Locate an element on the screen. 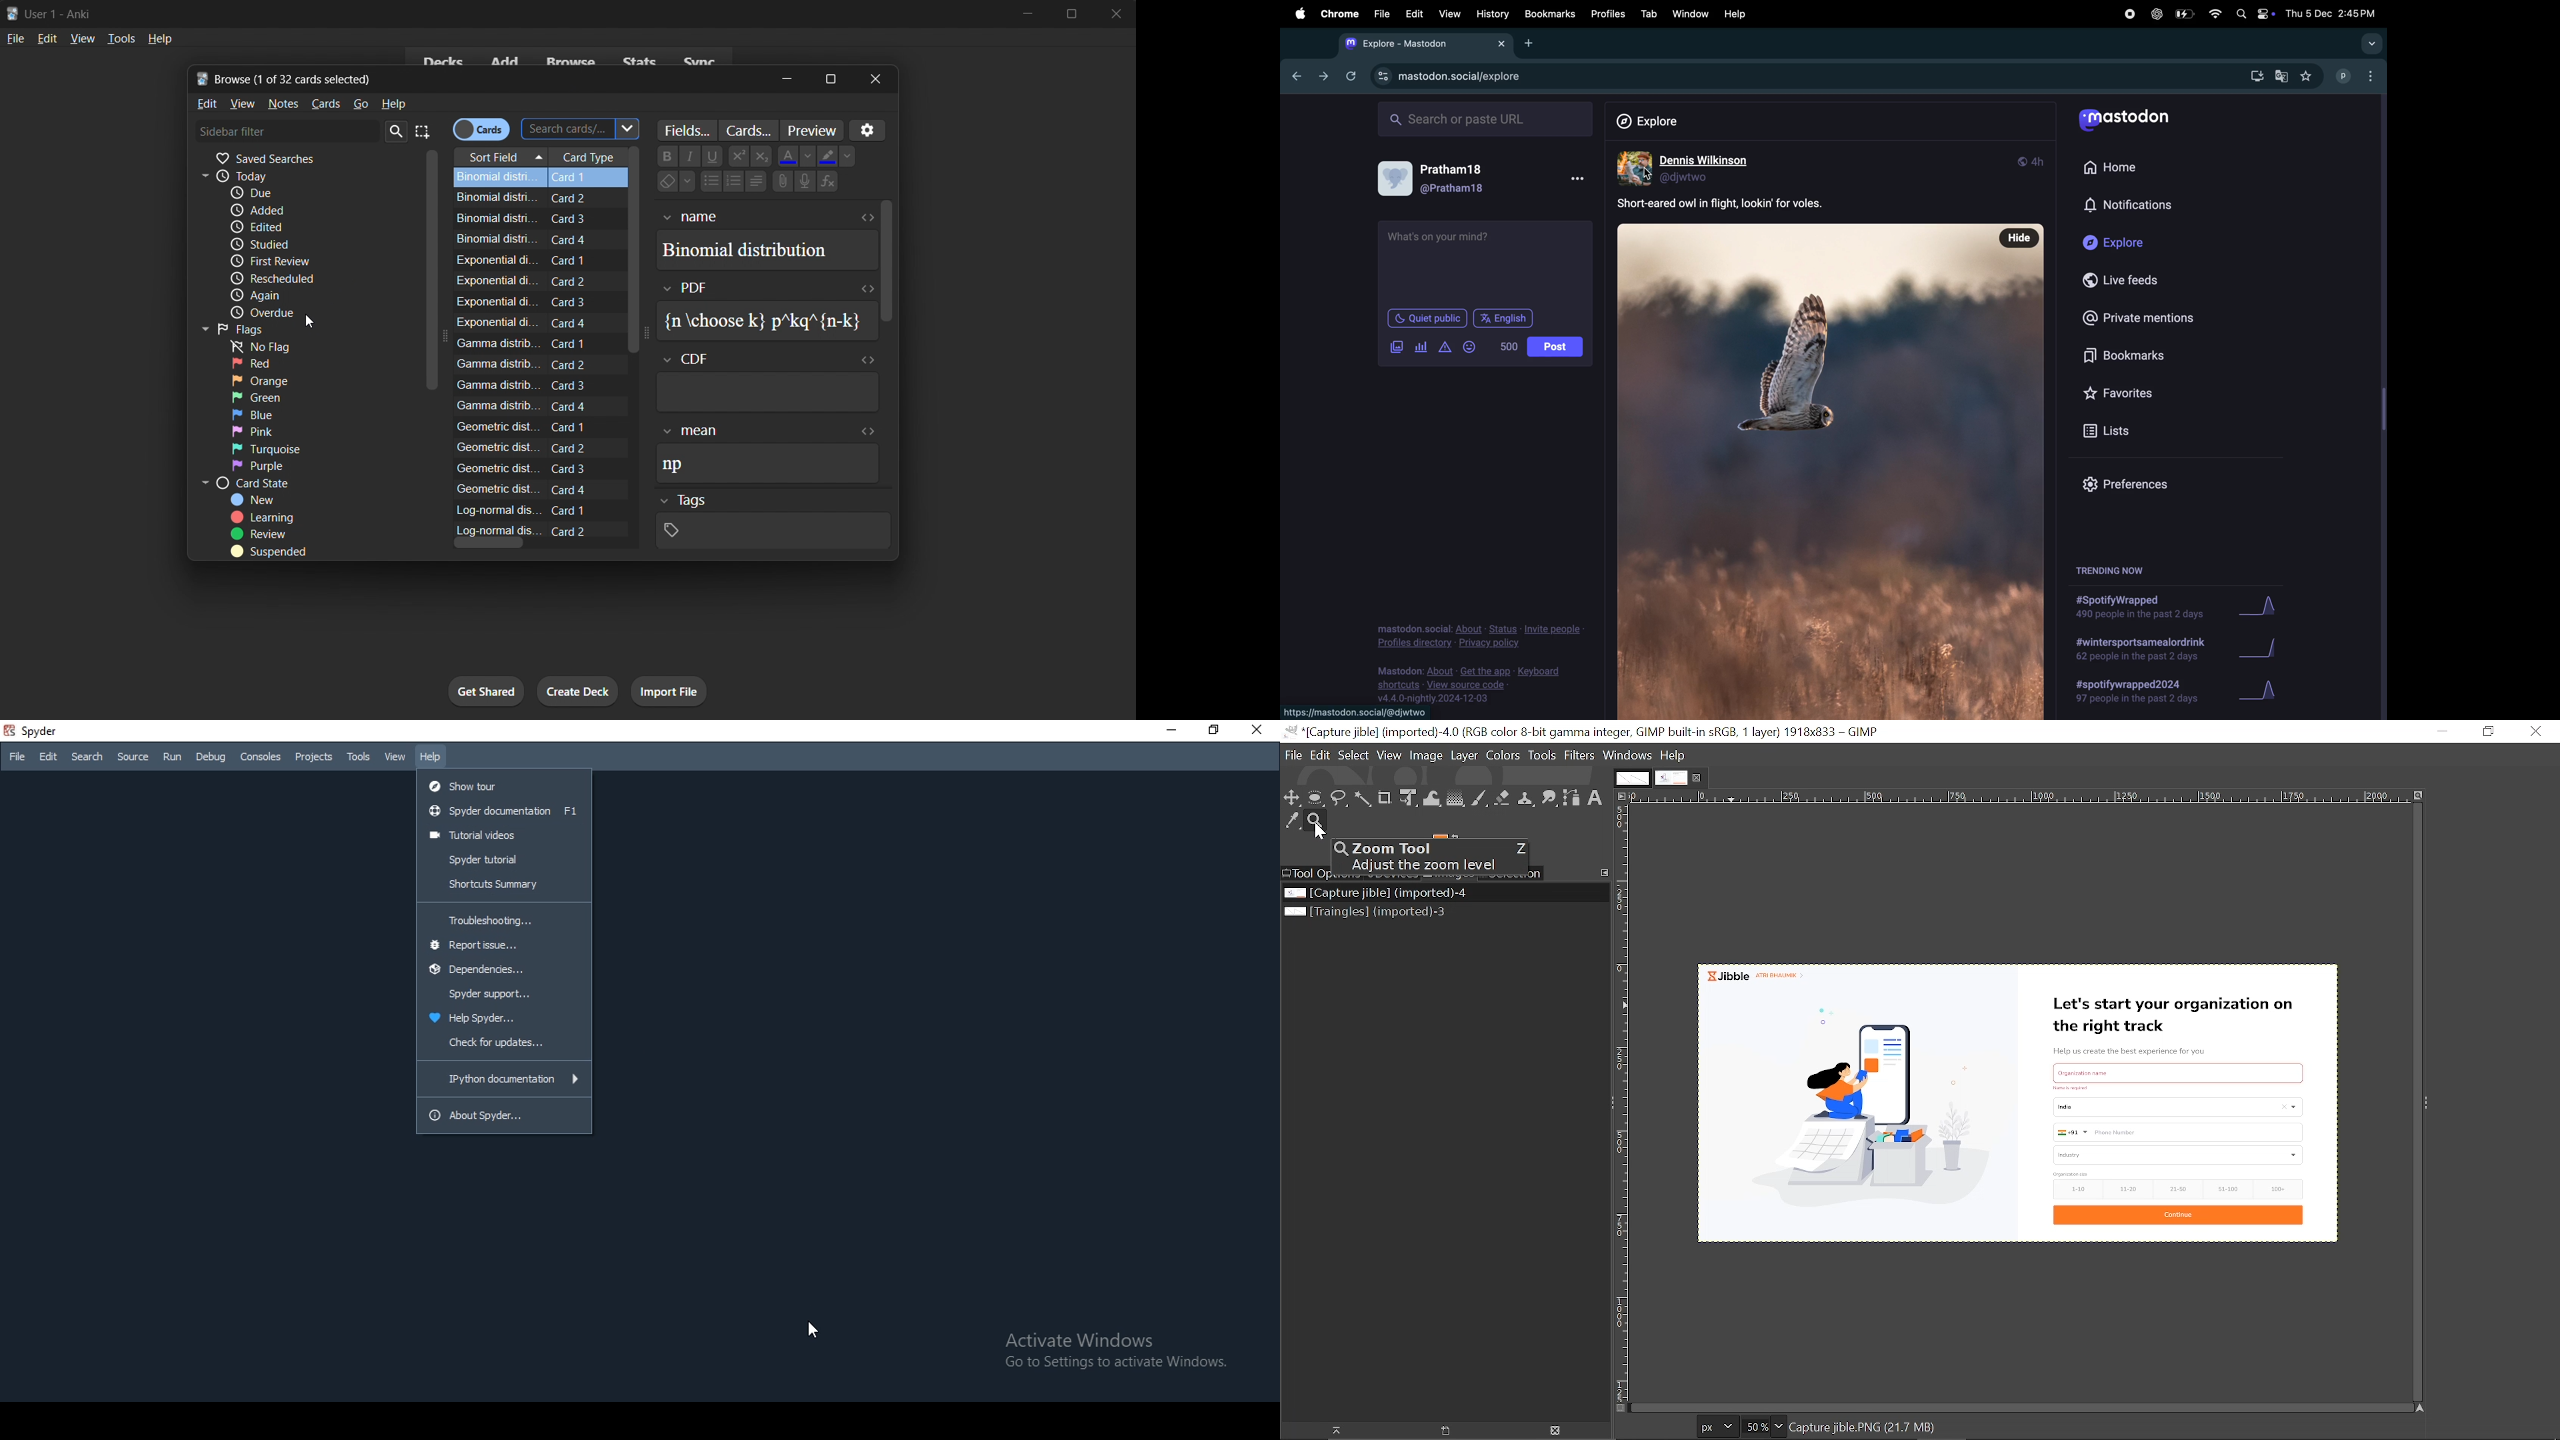  tutorial videos is located at coordinates (504, 835).